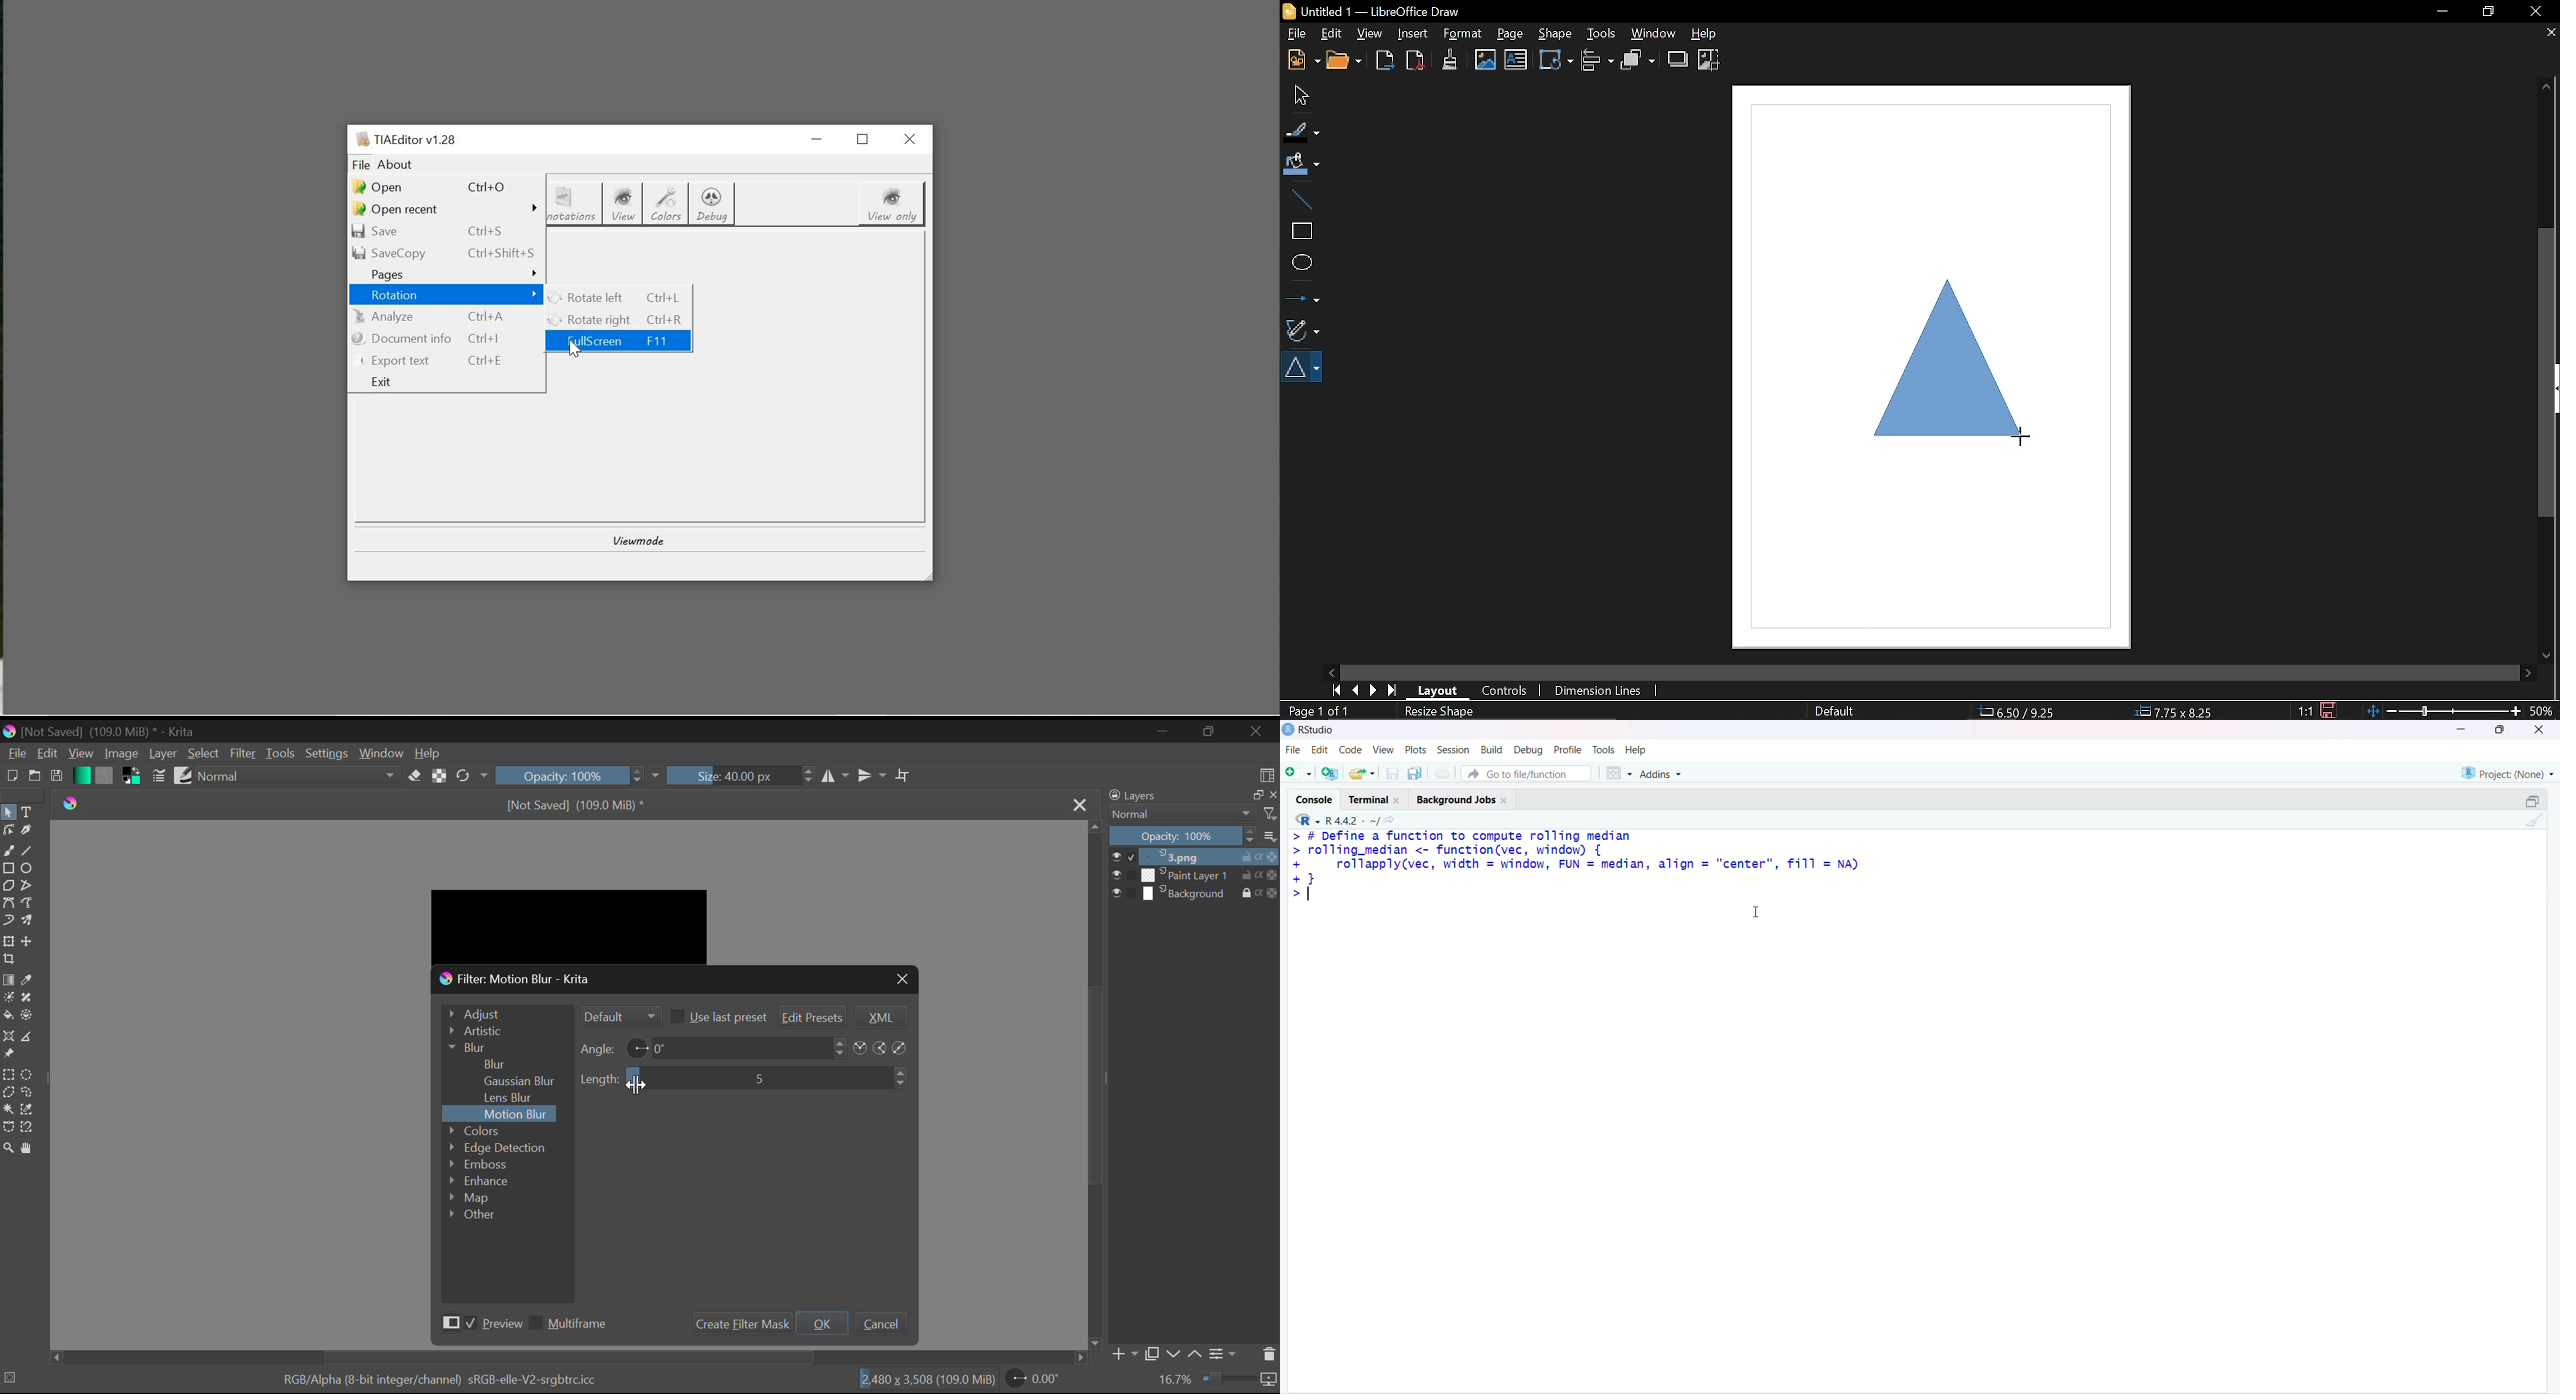  I want to click on Enclose and Fill, so click(28, 1017).